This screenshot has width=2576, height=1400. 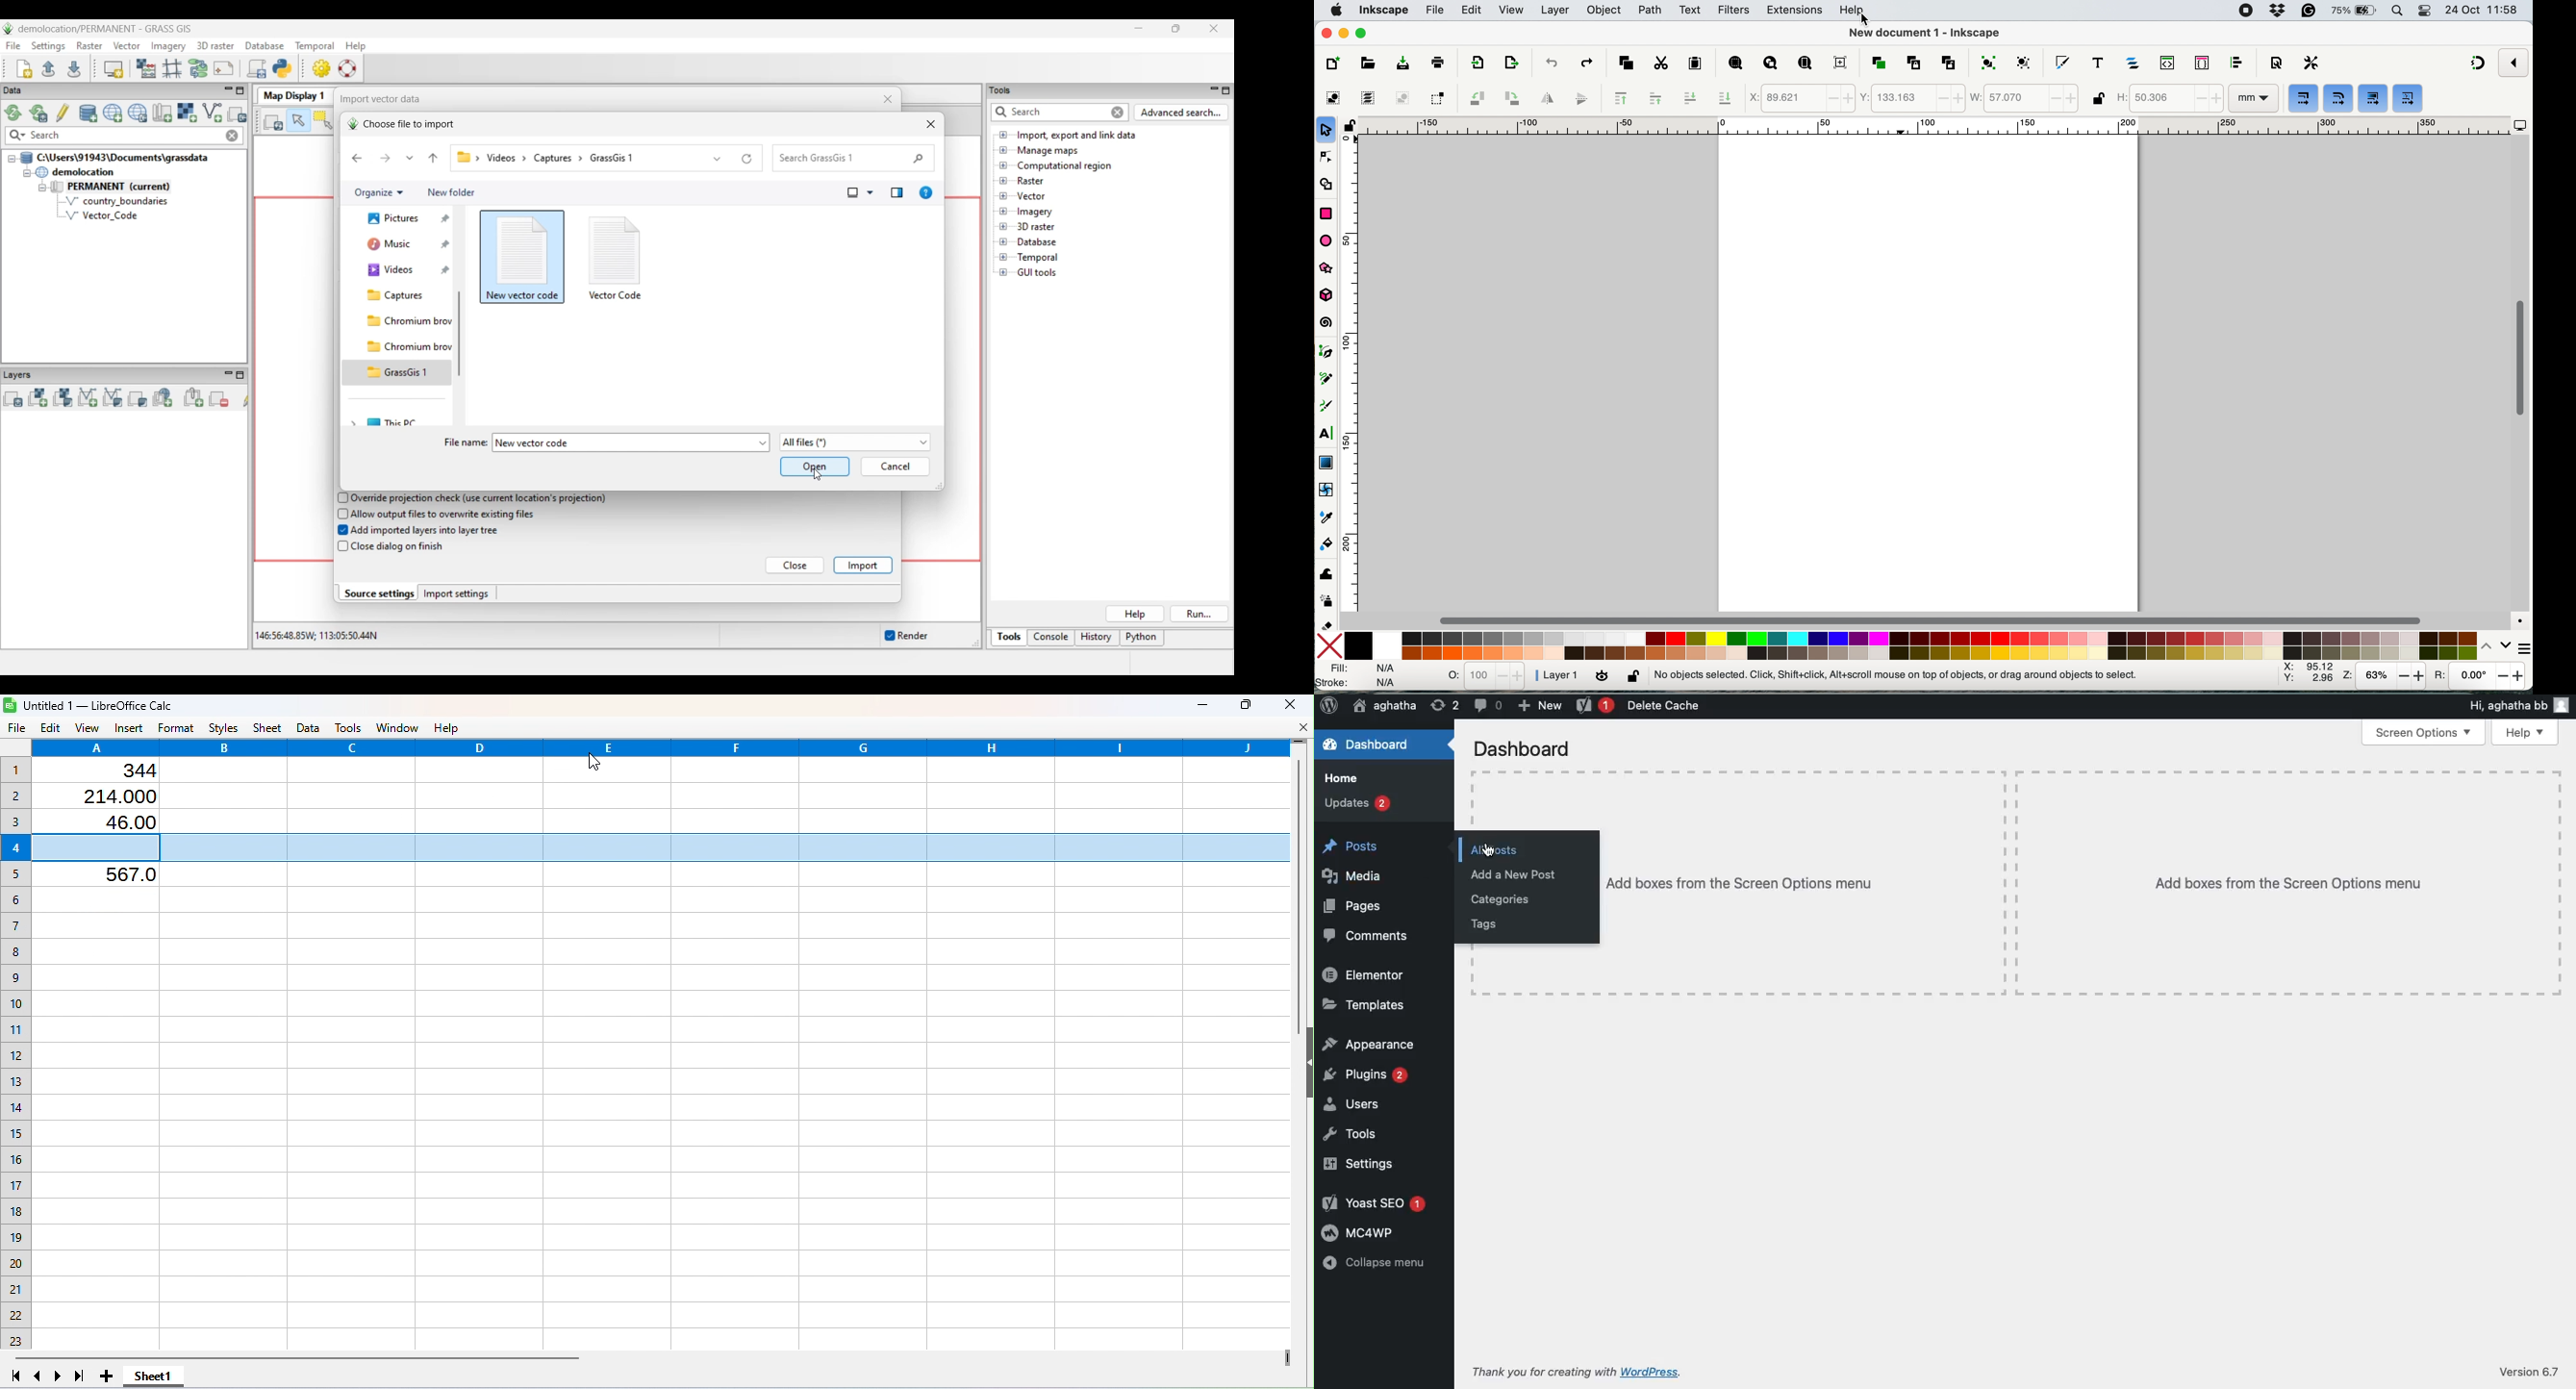 What do you see at coordinates (1805, 61) in the screenshot?
I see `zoom page` at bounding box center [1805, 61].